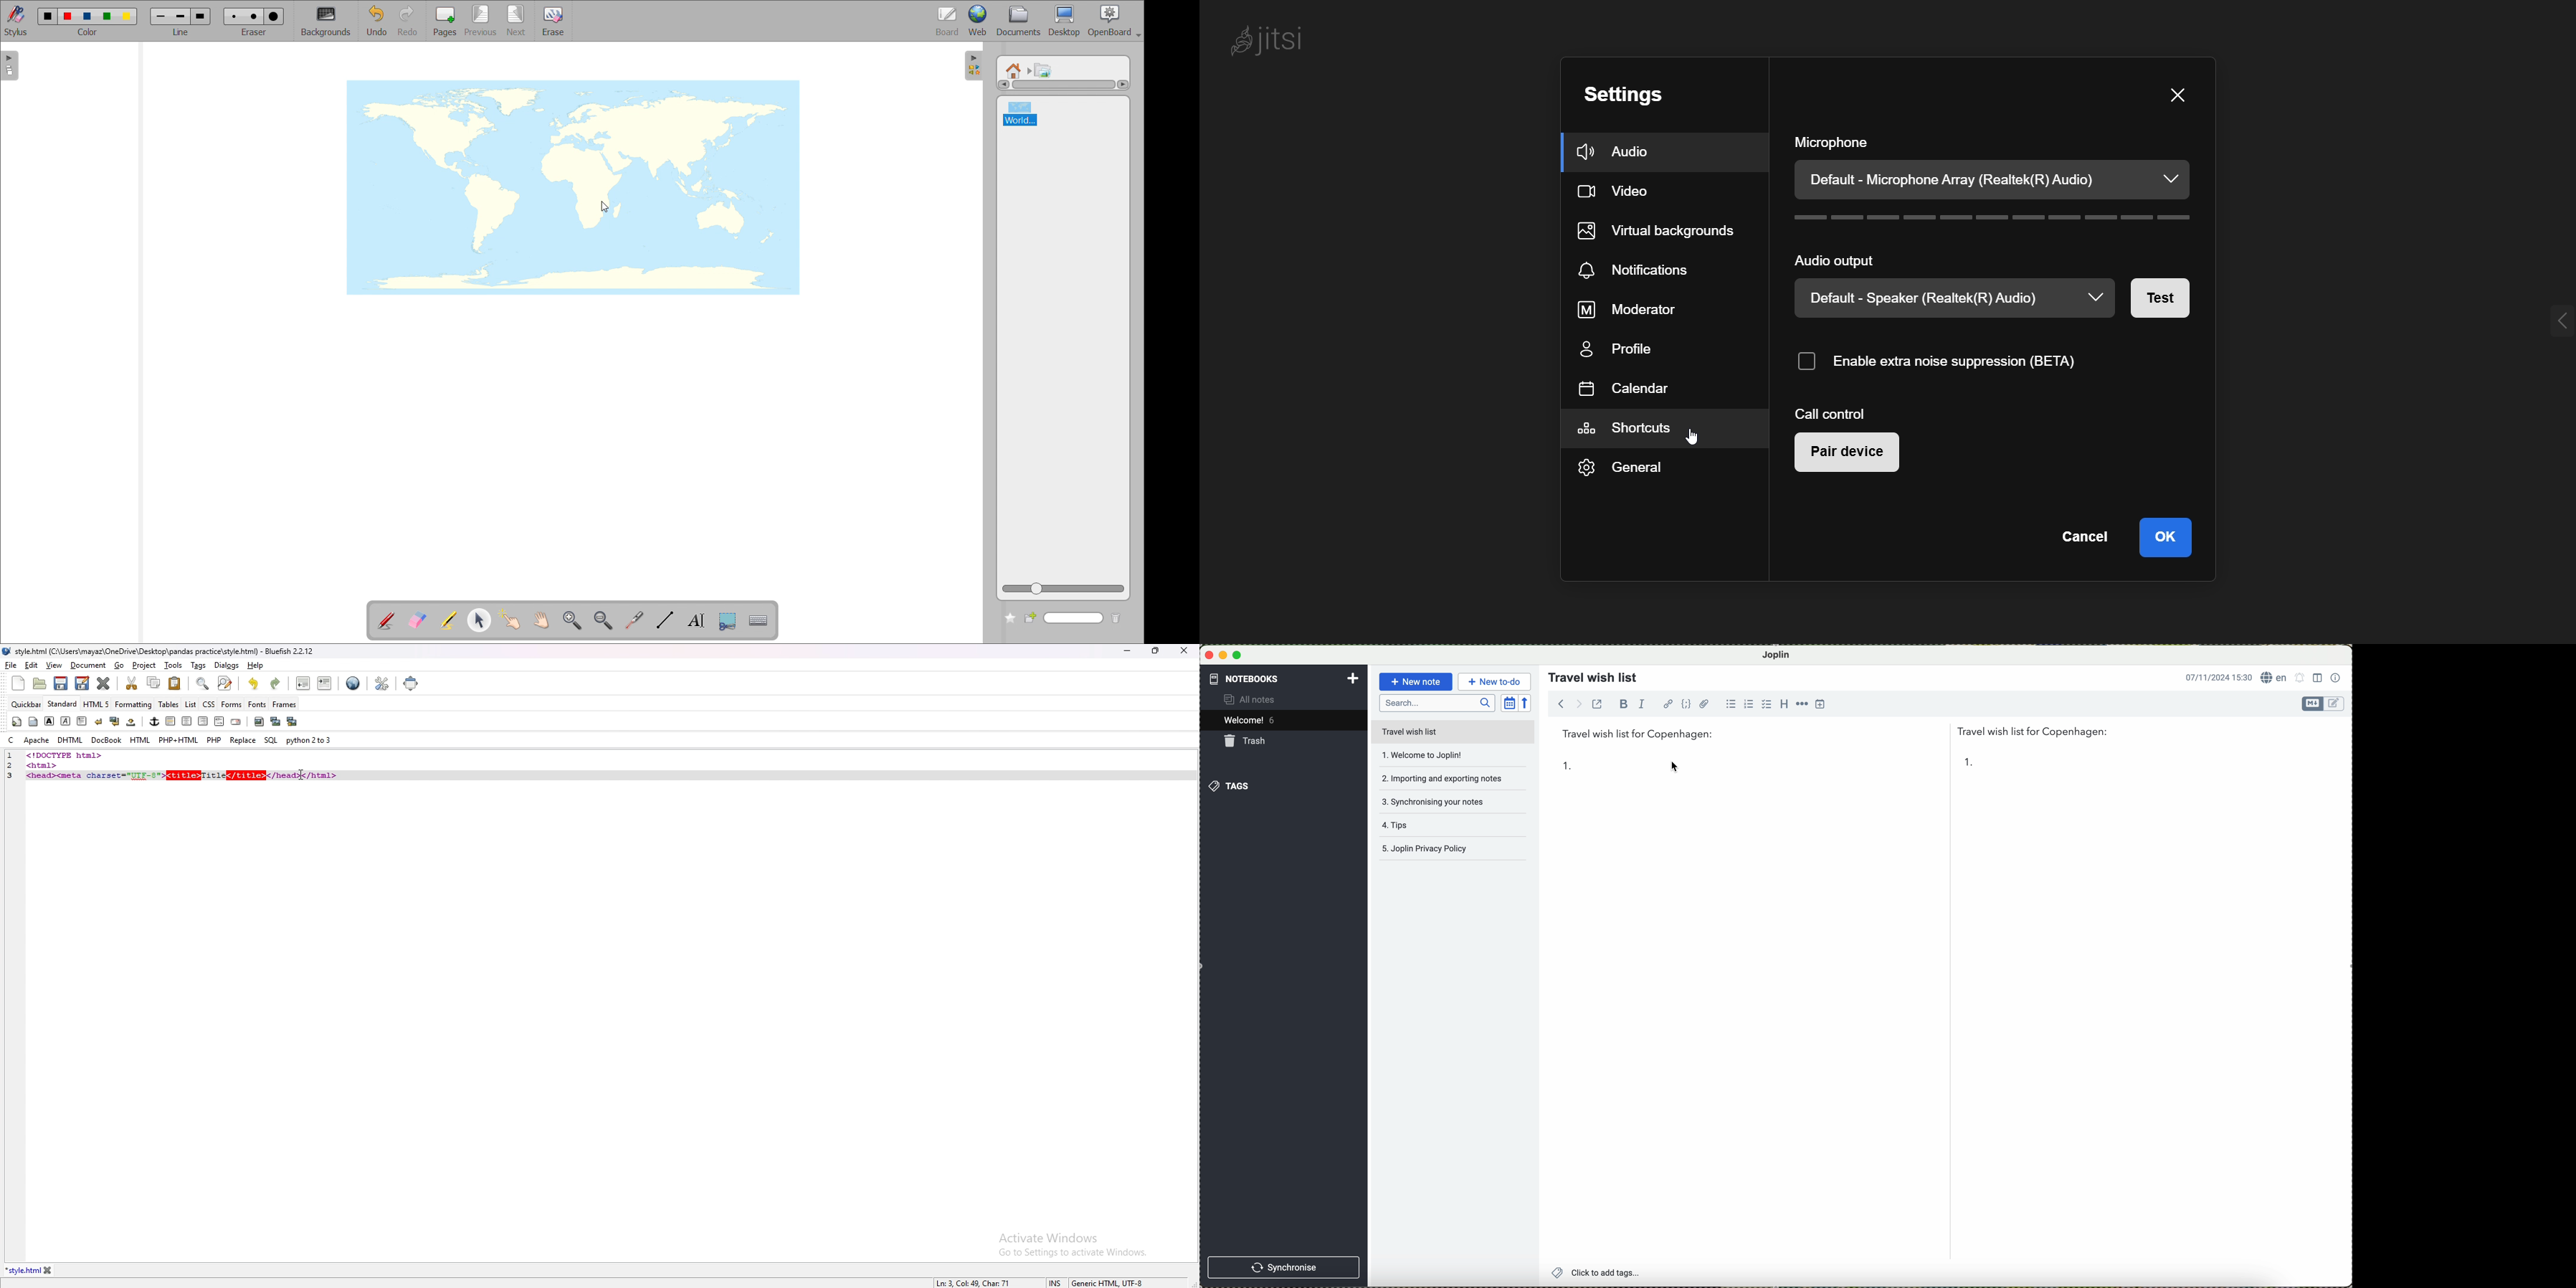  I want to click on create new folder, so click(1030, 619).